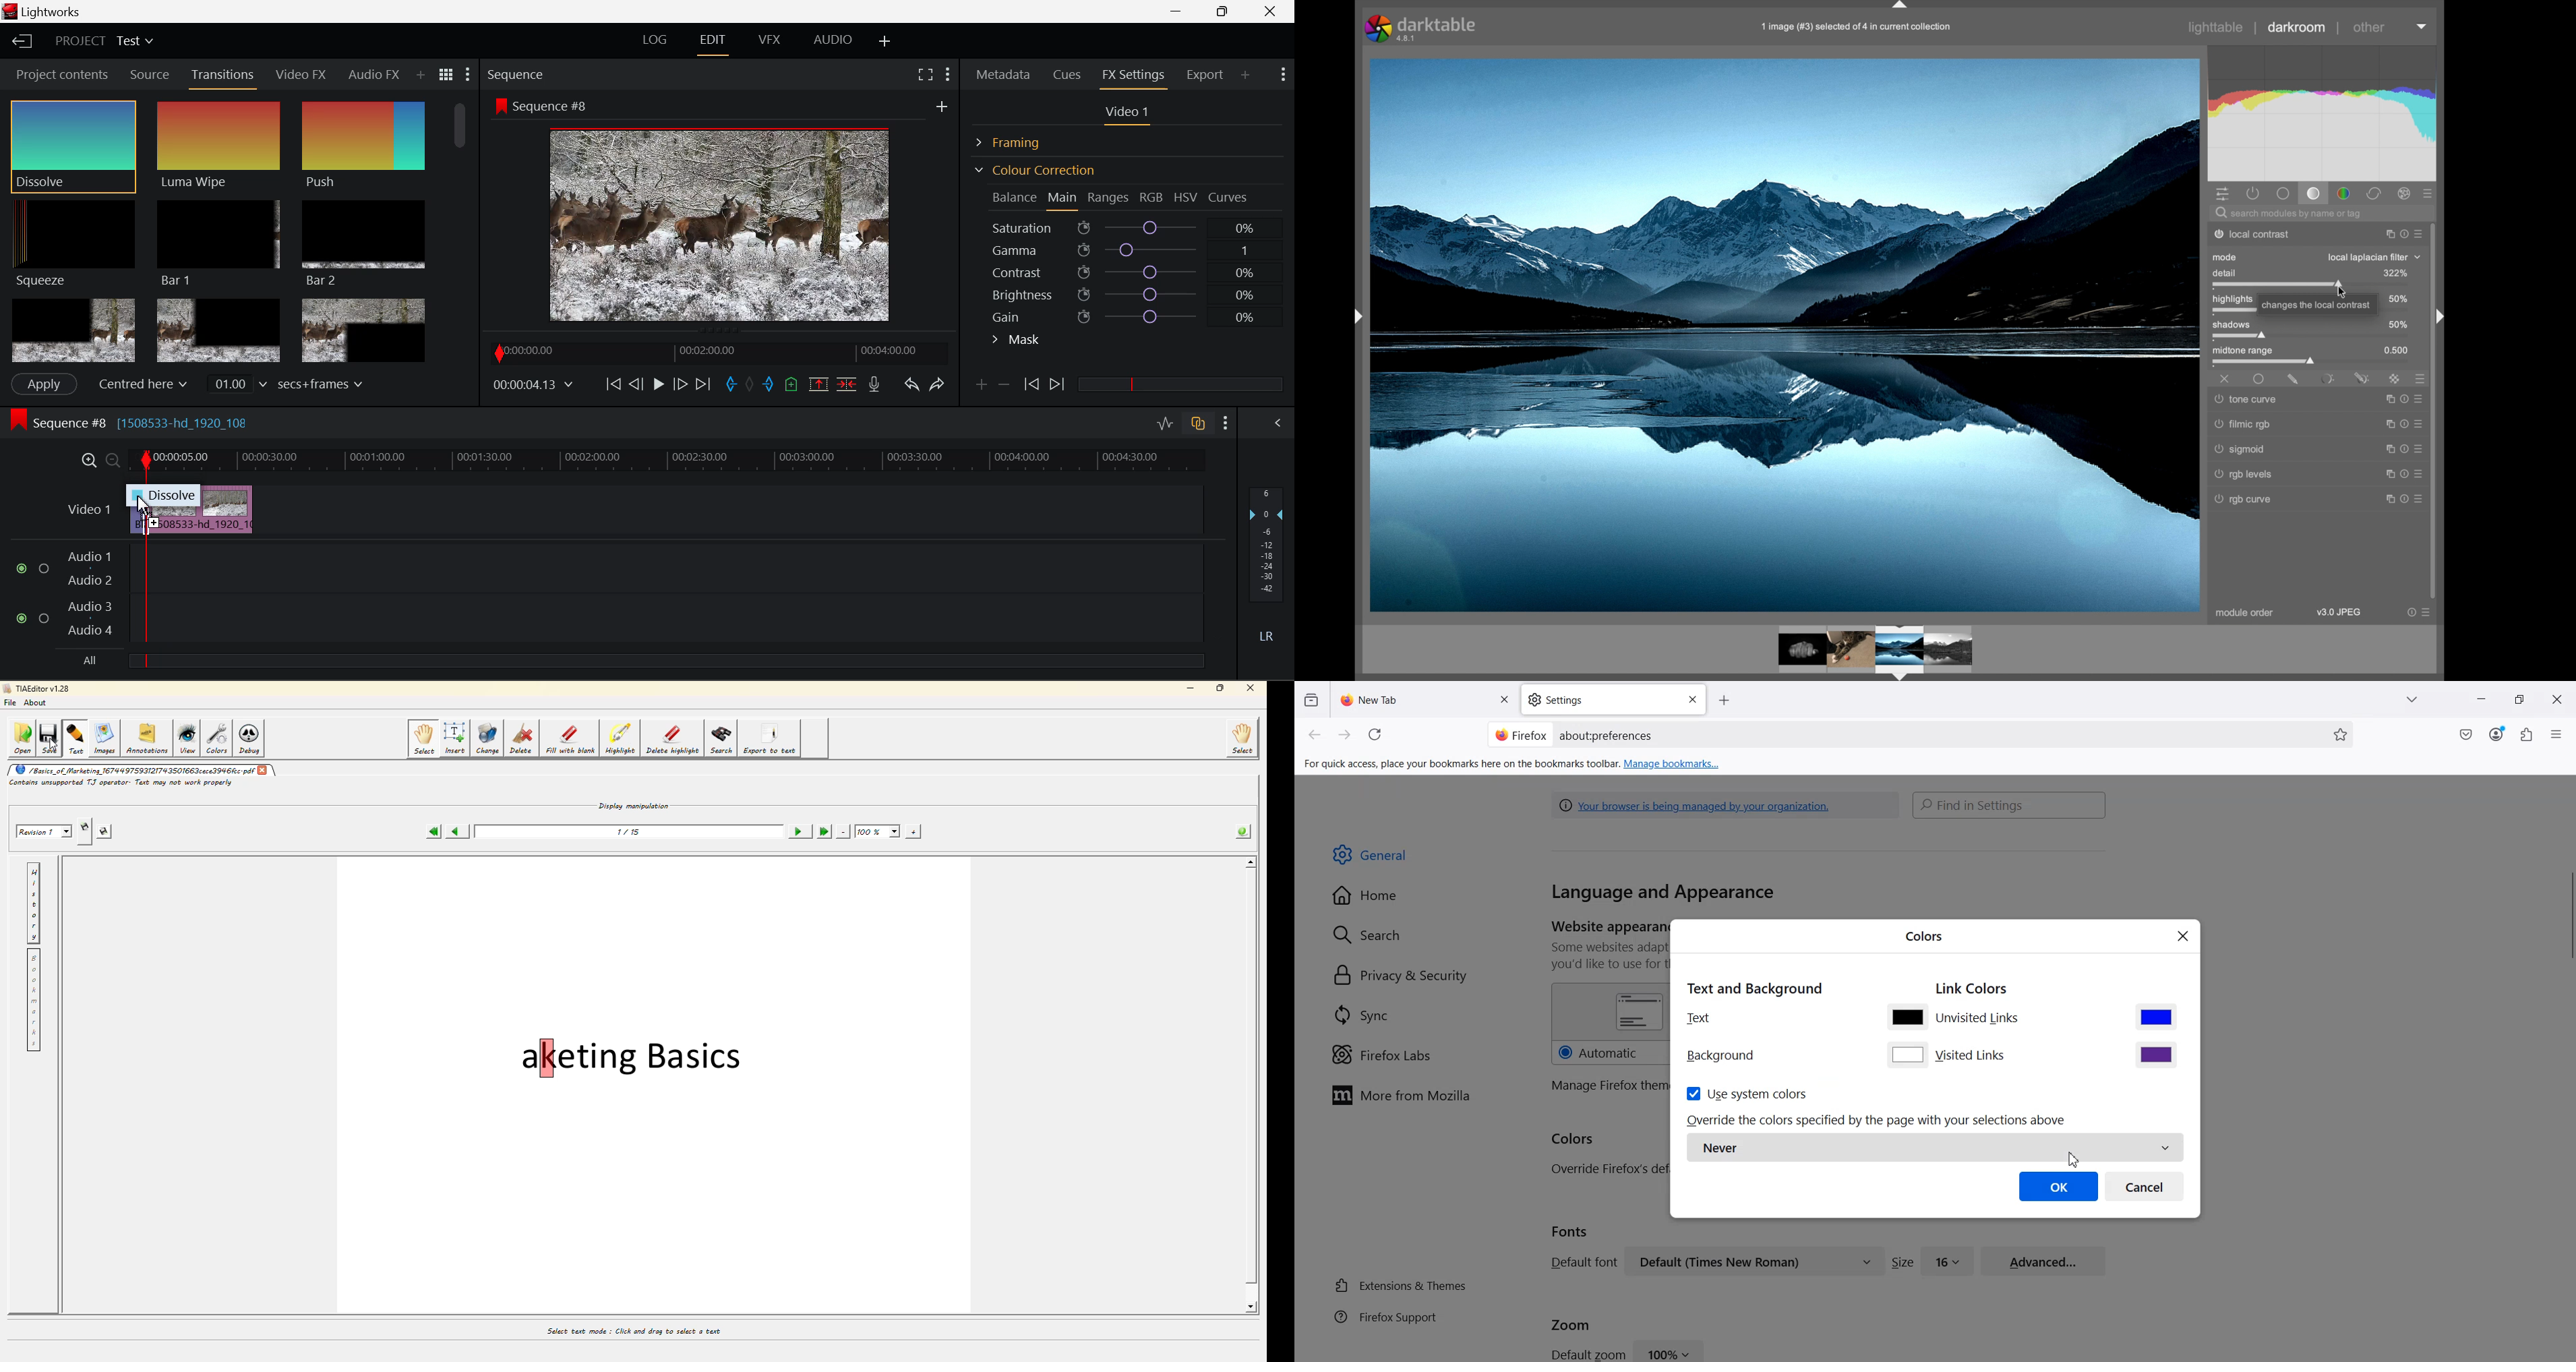 The height and width of the screenshot is (1372, 2576). I want to click on Choose Color, so click(1908, 1054).